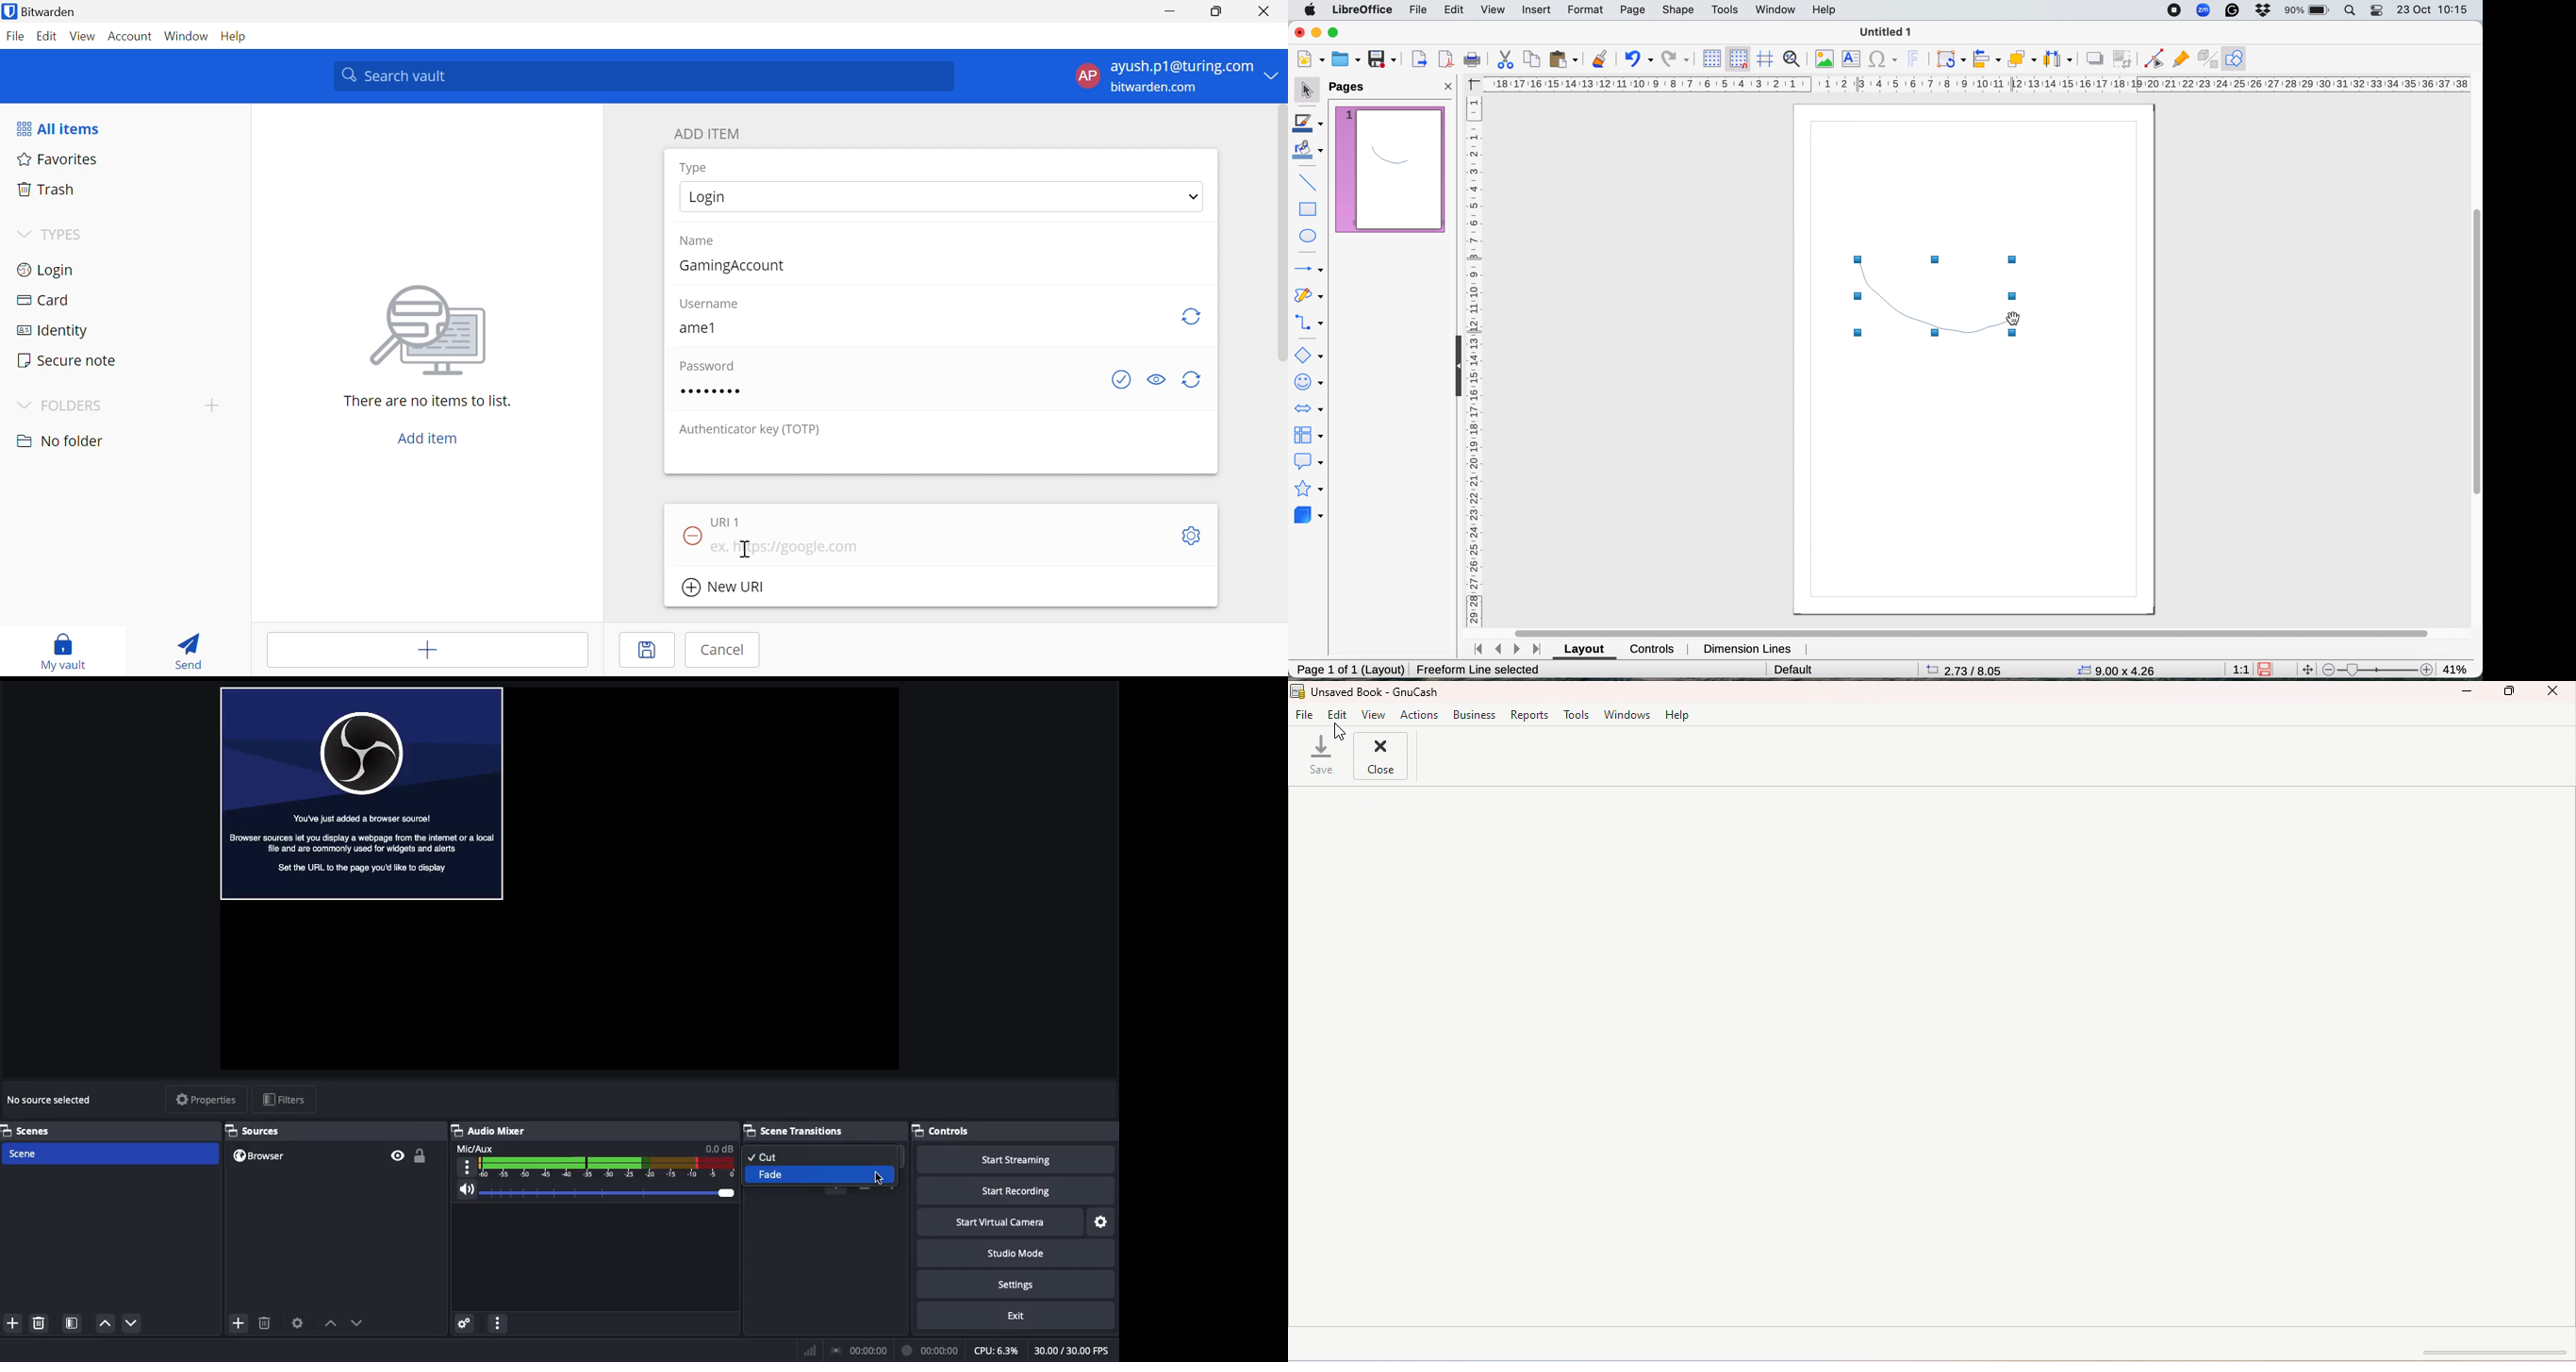 The image size is (2576, 1372). What do you see at coordinates (1739, 59) in the screenshot?
I see `snap to grid` at bounding box center [1739, 59].